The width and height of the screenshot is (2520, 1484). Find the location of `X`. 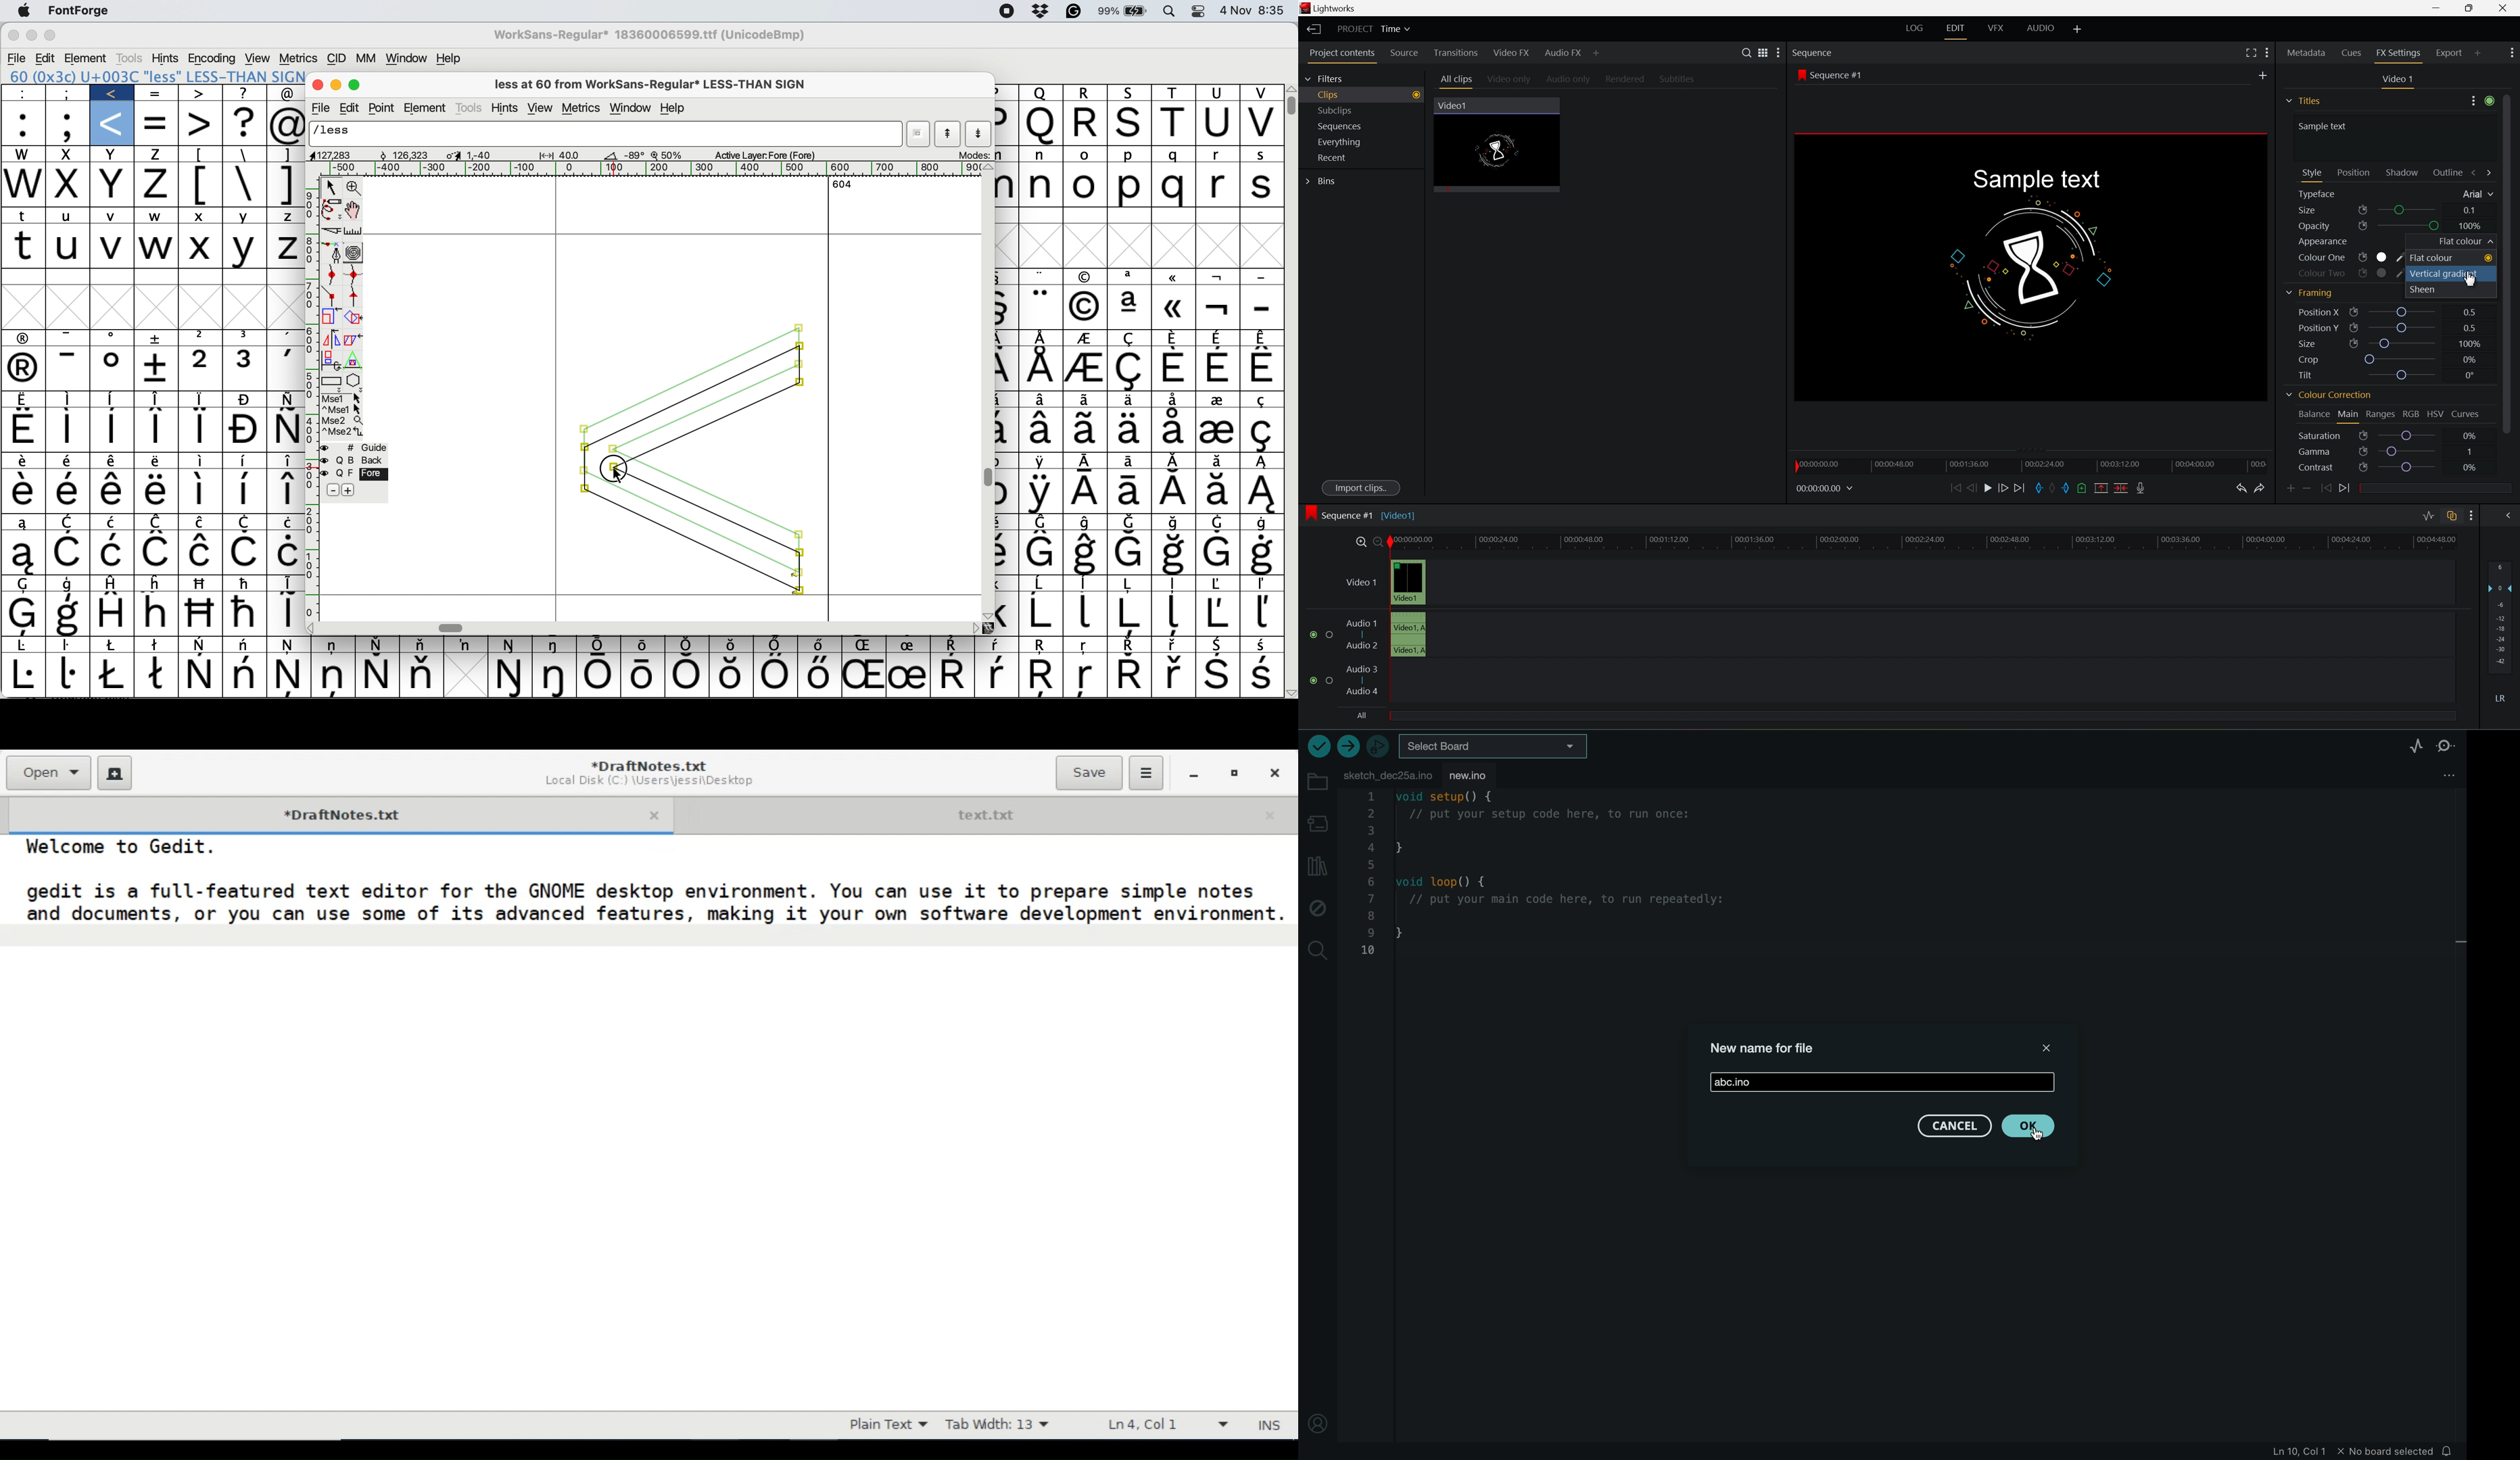

X is located at coordinates (200, 247).